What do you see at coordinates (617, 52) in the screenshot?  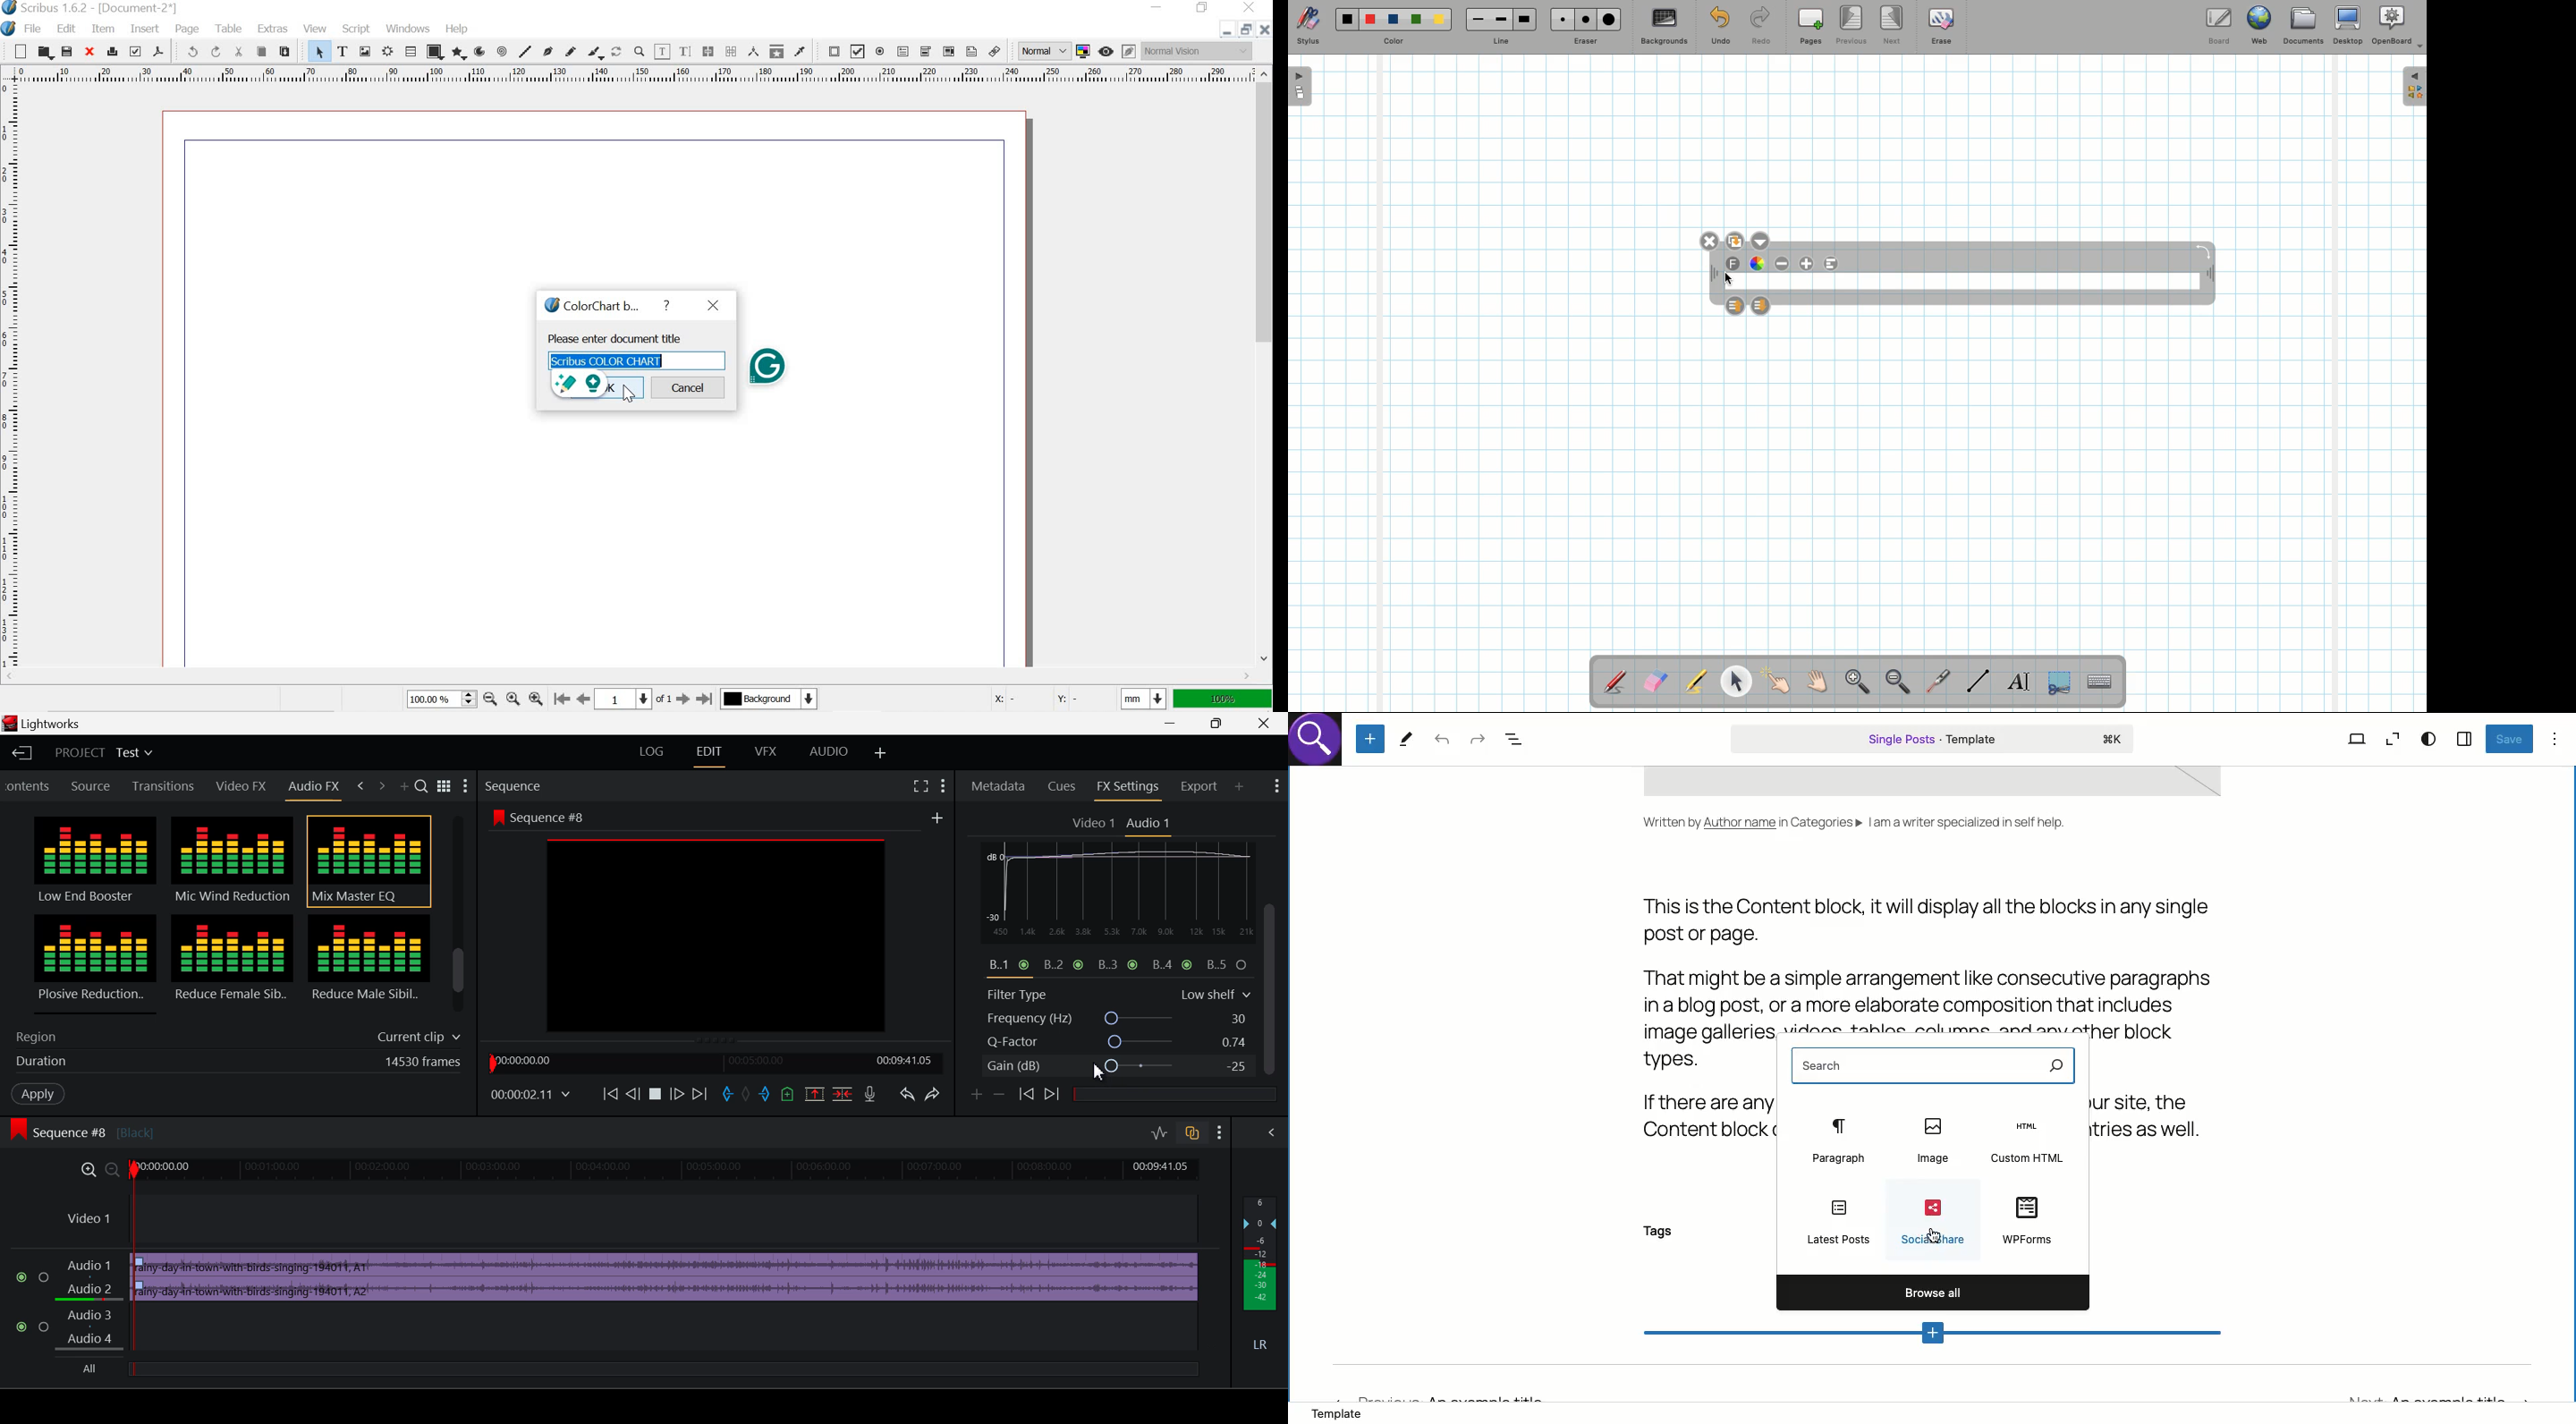 I see `rotate` at bounding box center [617, 52].